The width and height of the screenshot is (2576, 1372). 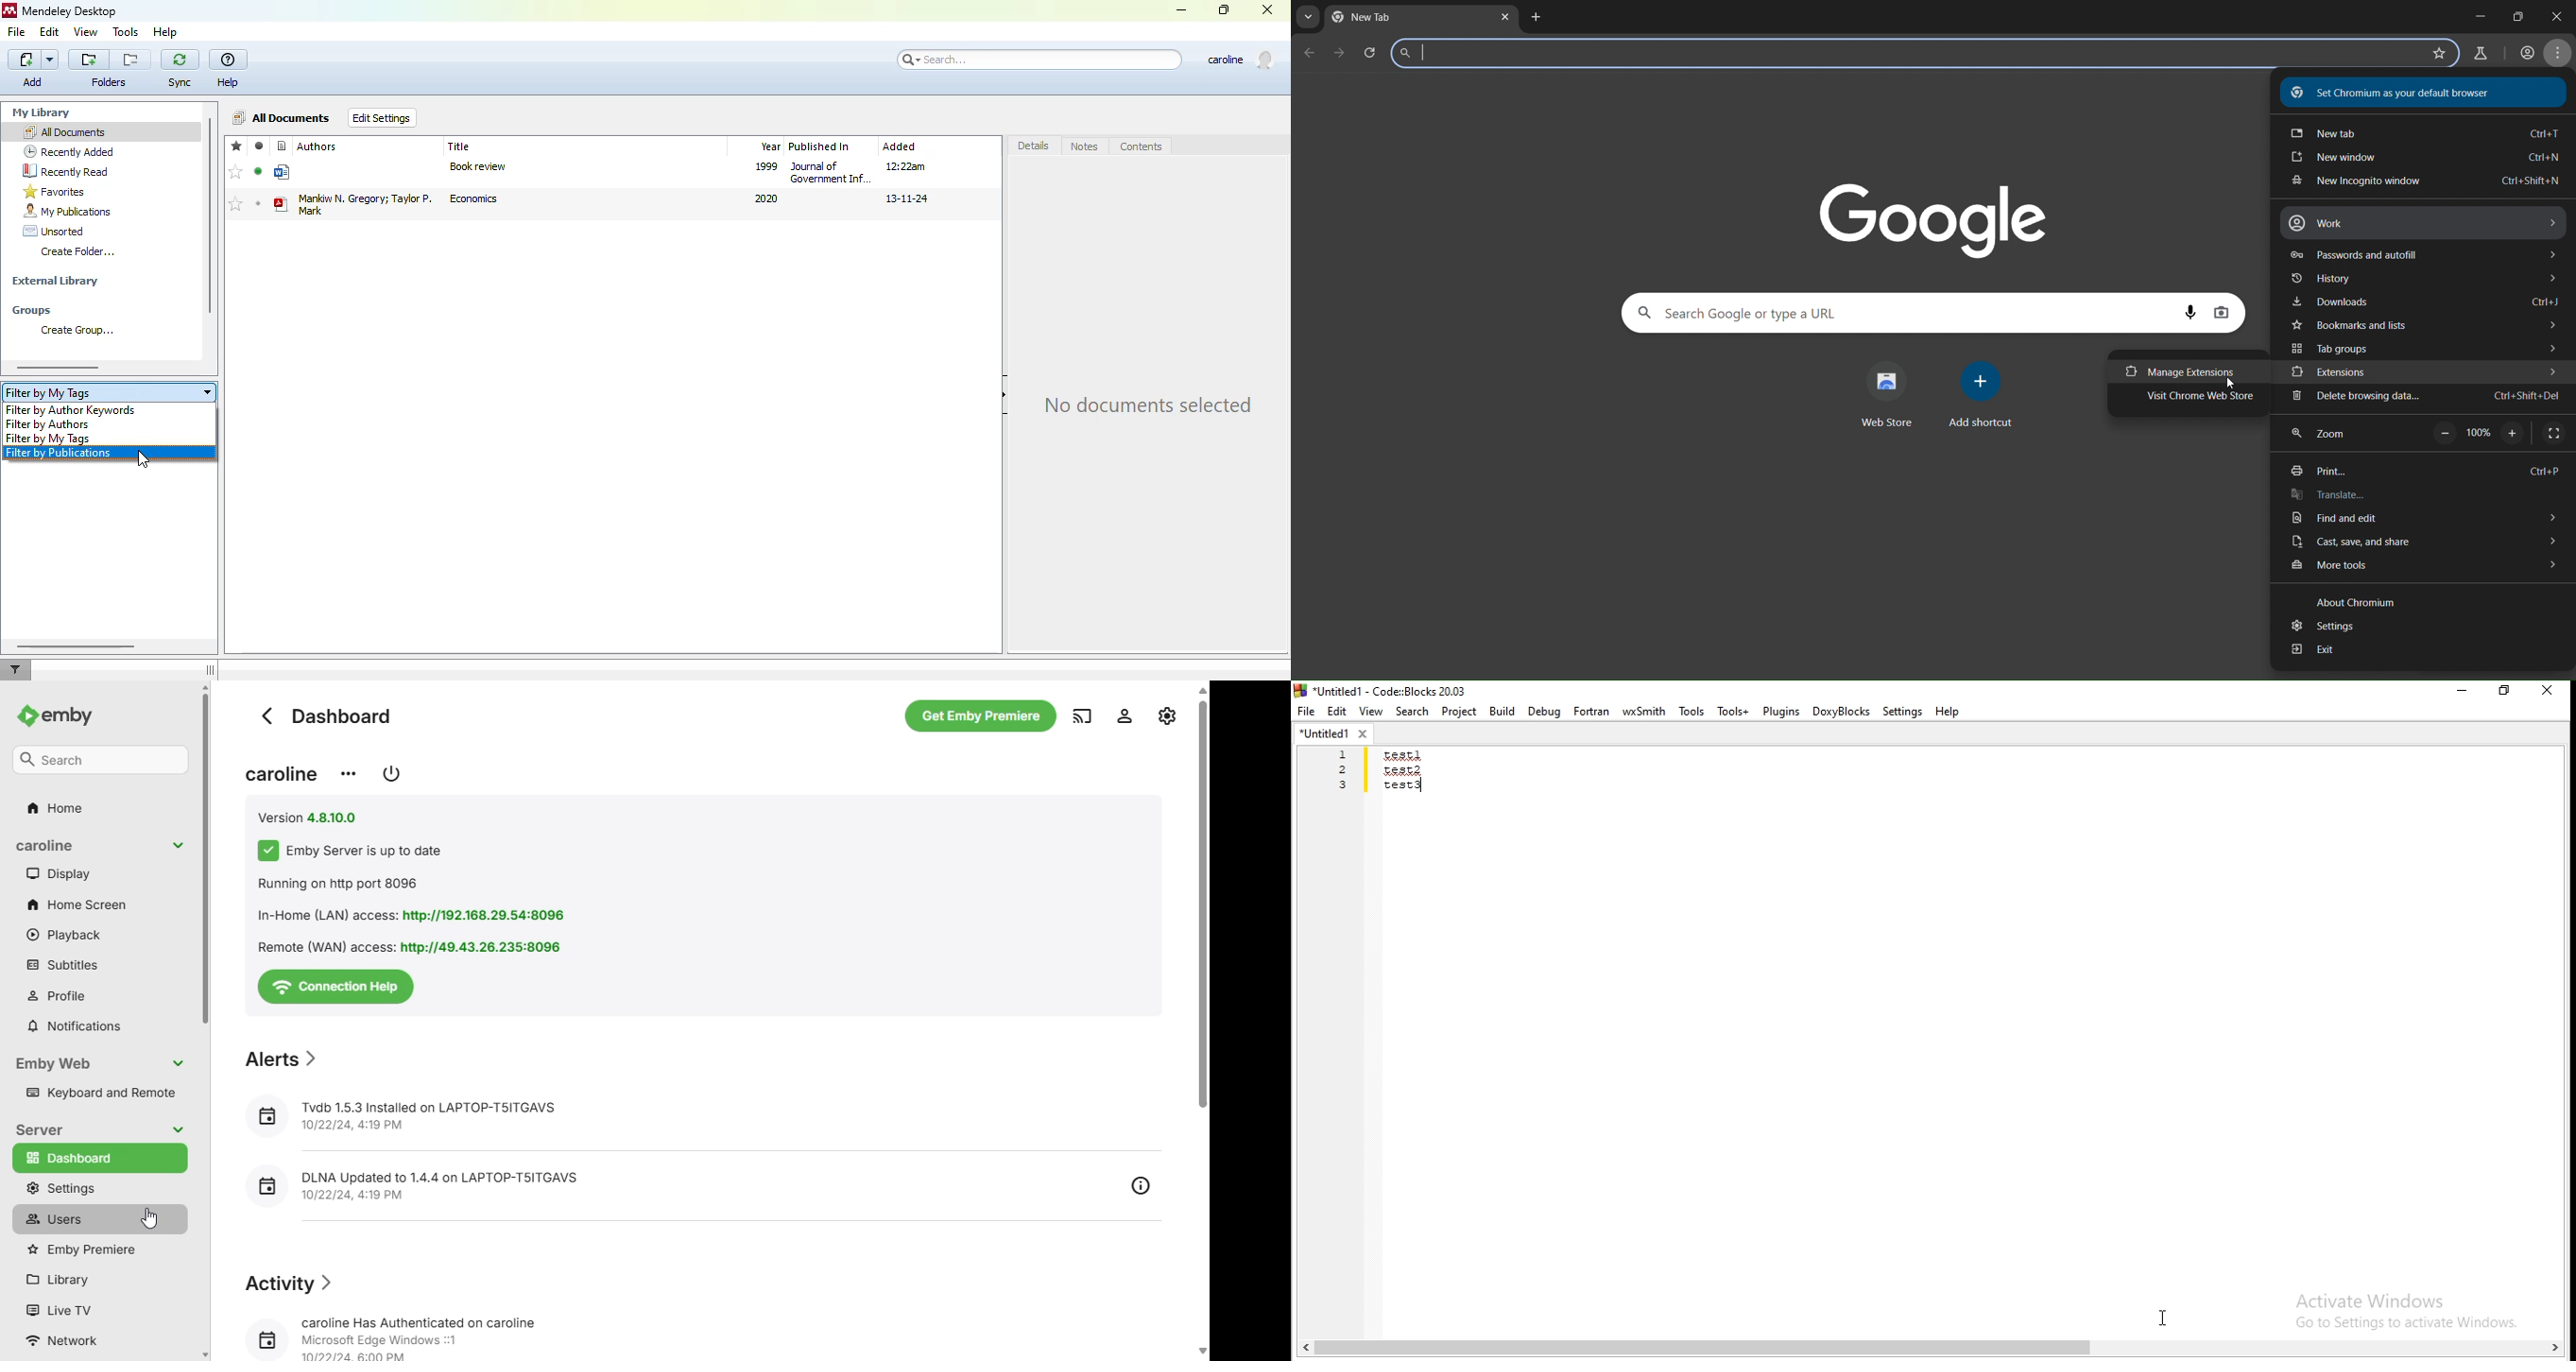 What do you see at coordinates (1148, 403) in the screenshot?
I see `no documents selected` at bounding box center [1148, 403].